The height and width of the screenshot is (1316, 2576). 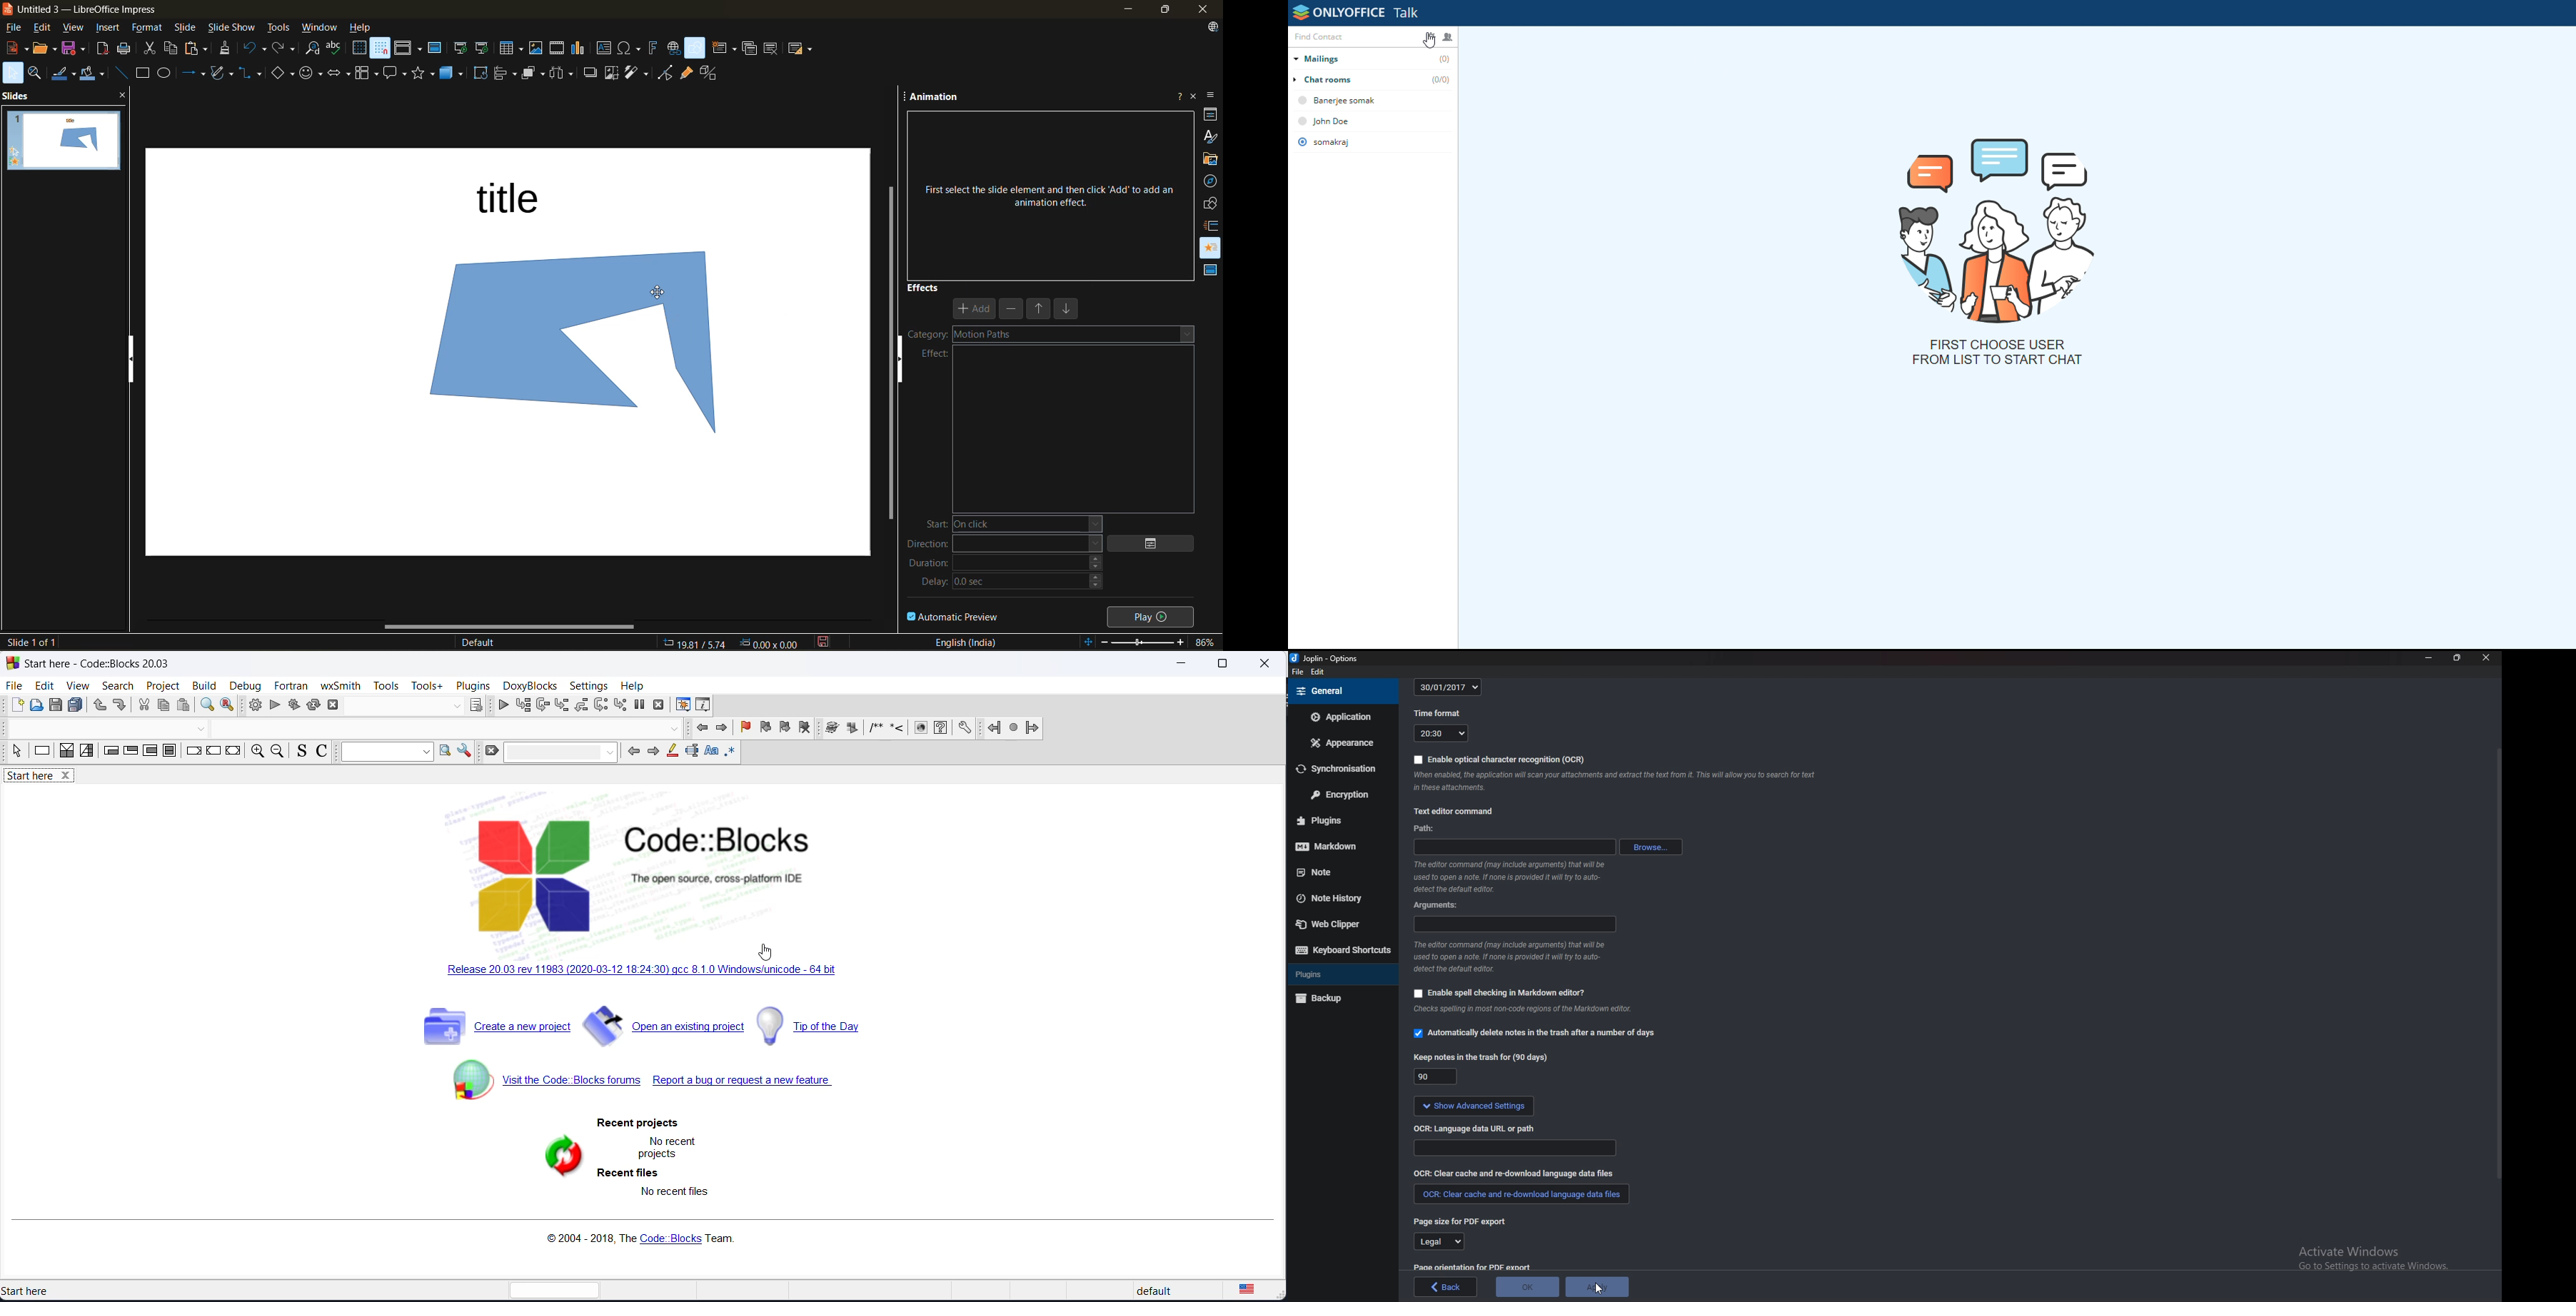 What do you see at coordinates (16, 705) in the screenshot?
I see `new file` at bounding box center [16, 705].